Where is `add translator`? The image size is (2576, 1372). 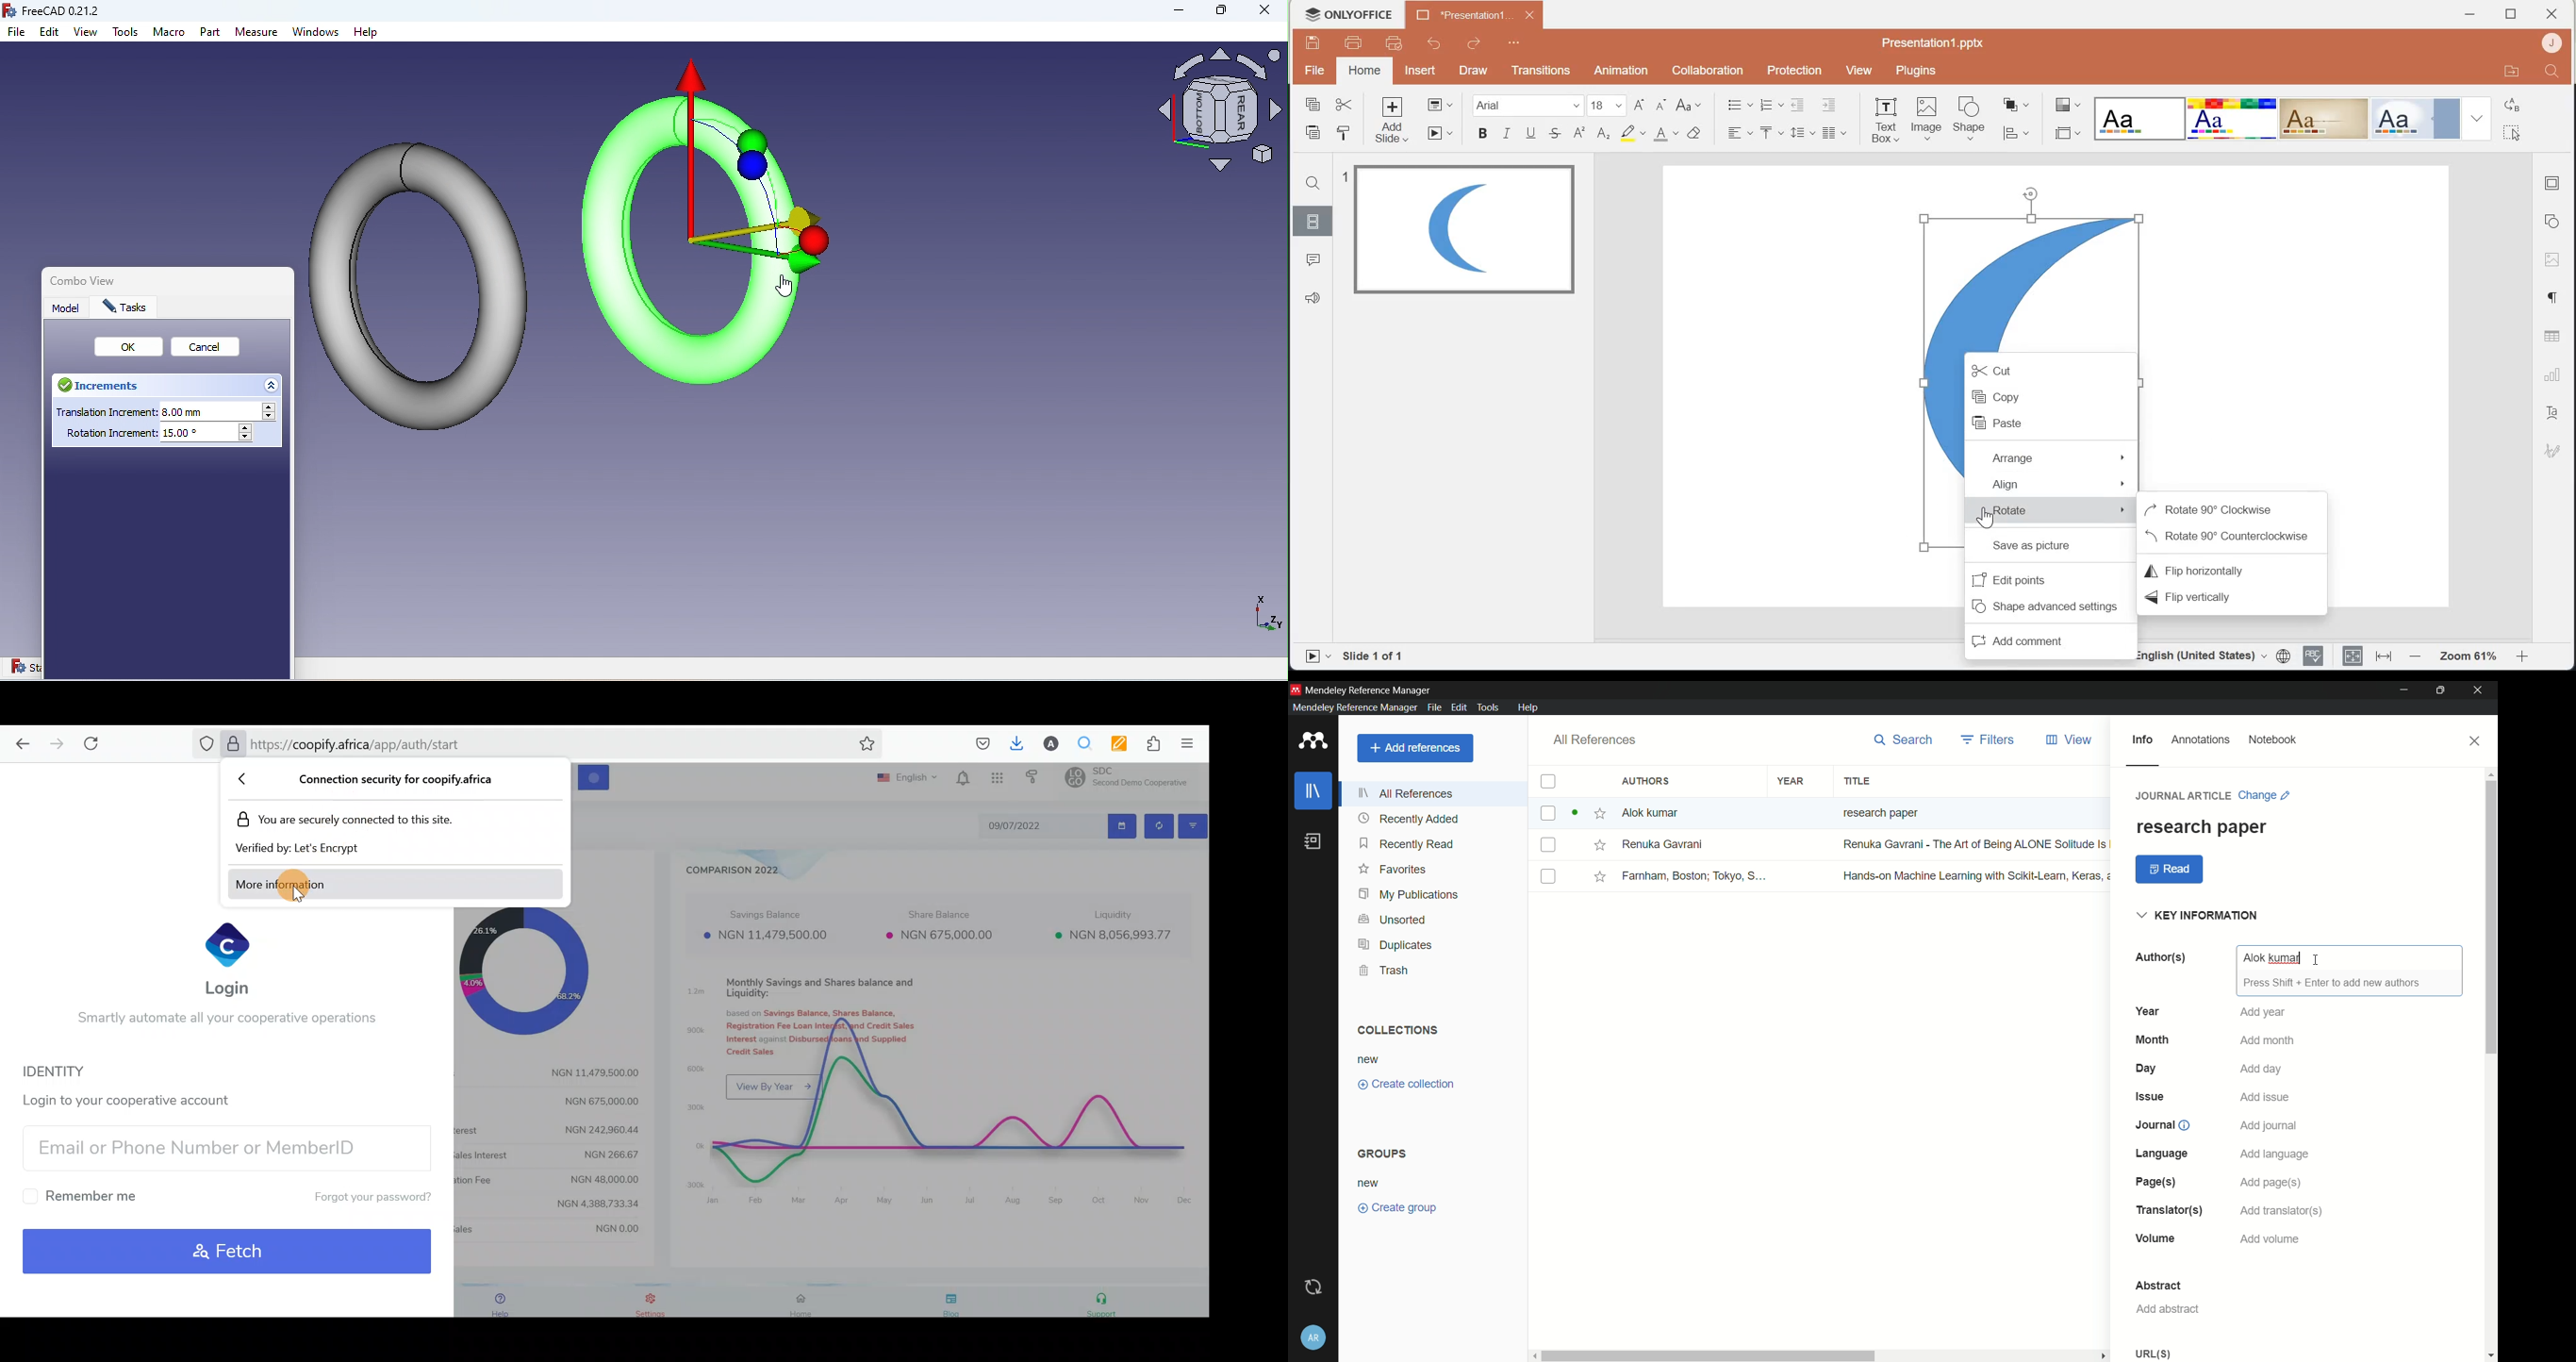
add translator is located at coordinates (2285, 1210).